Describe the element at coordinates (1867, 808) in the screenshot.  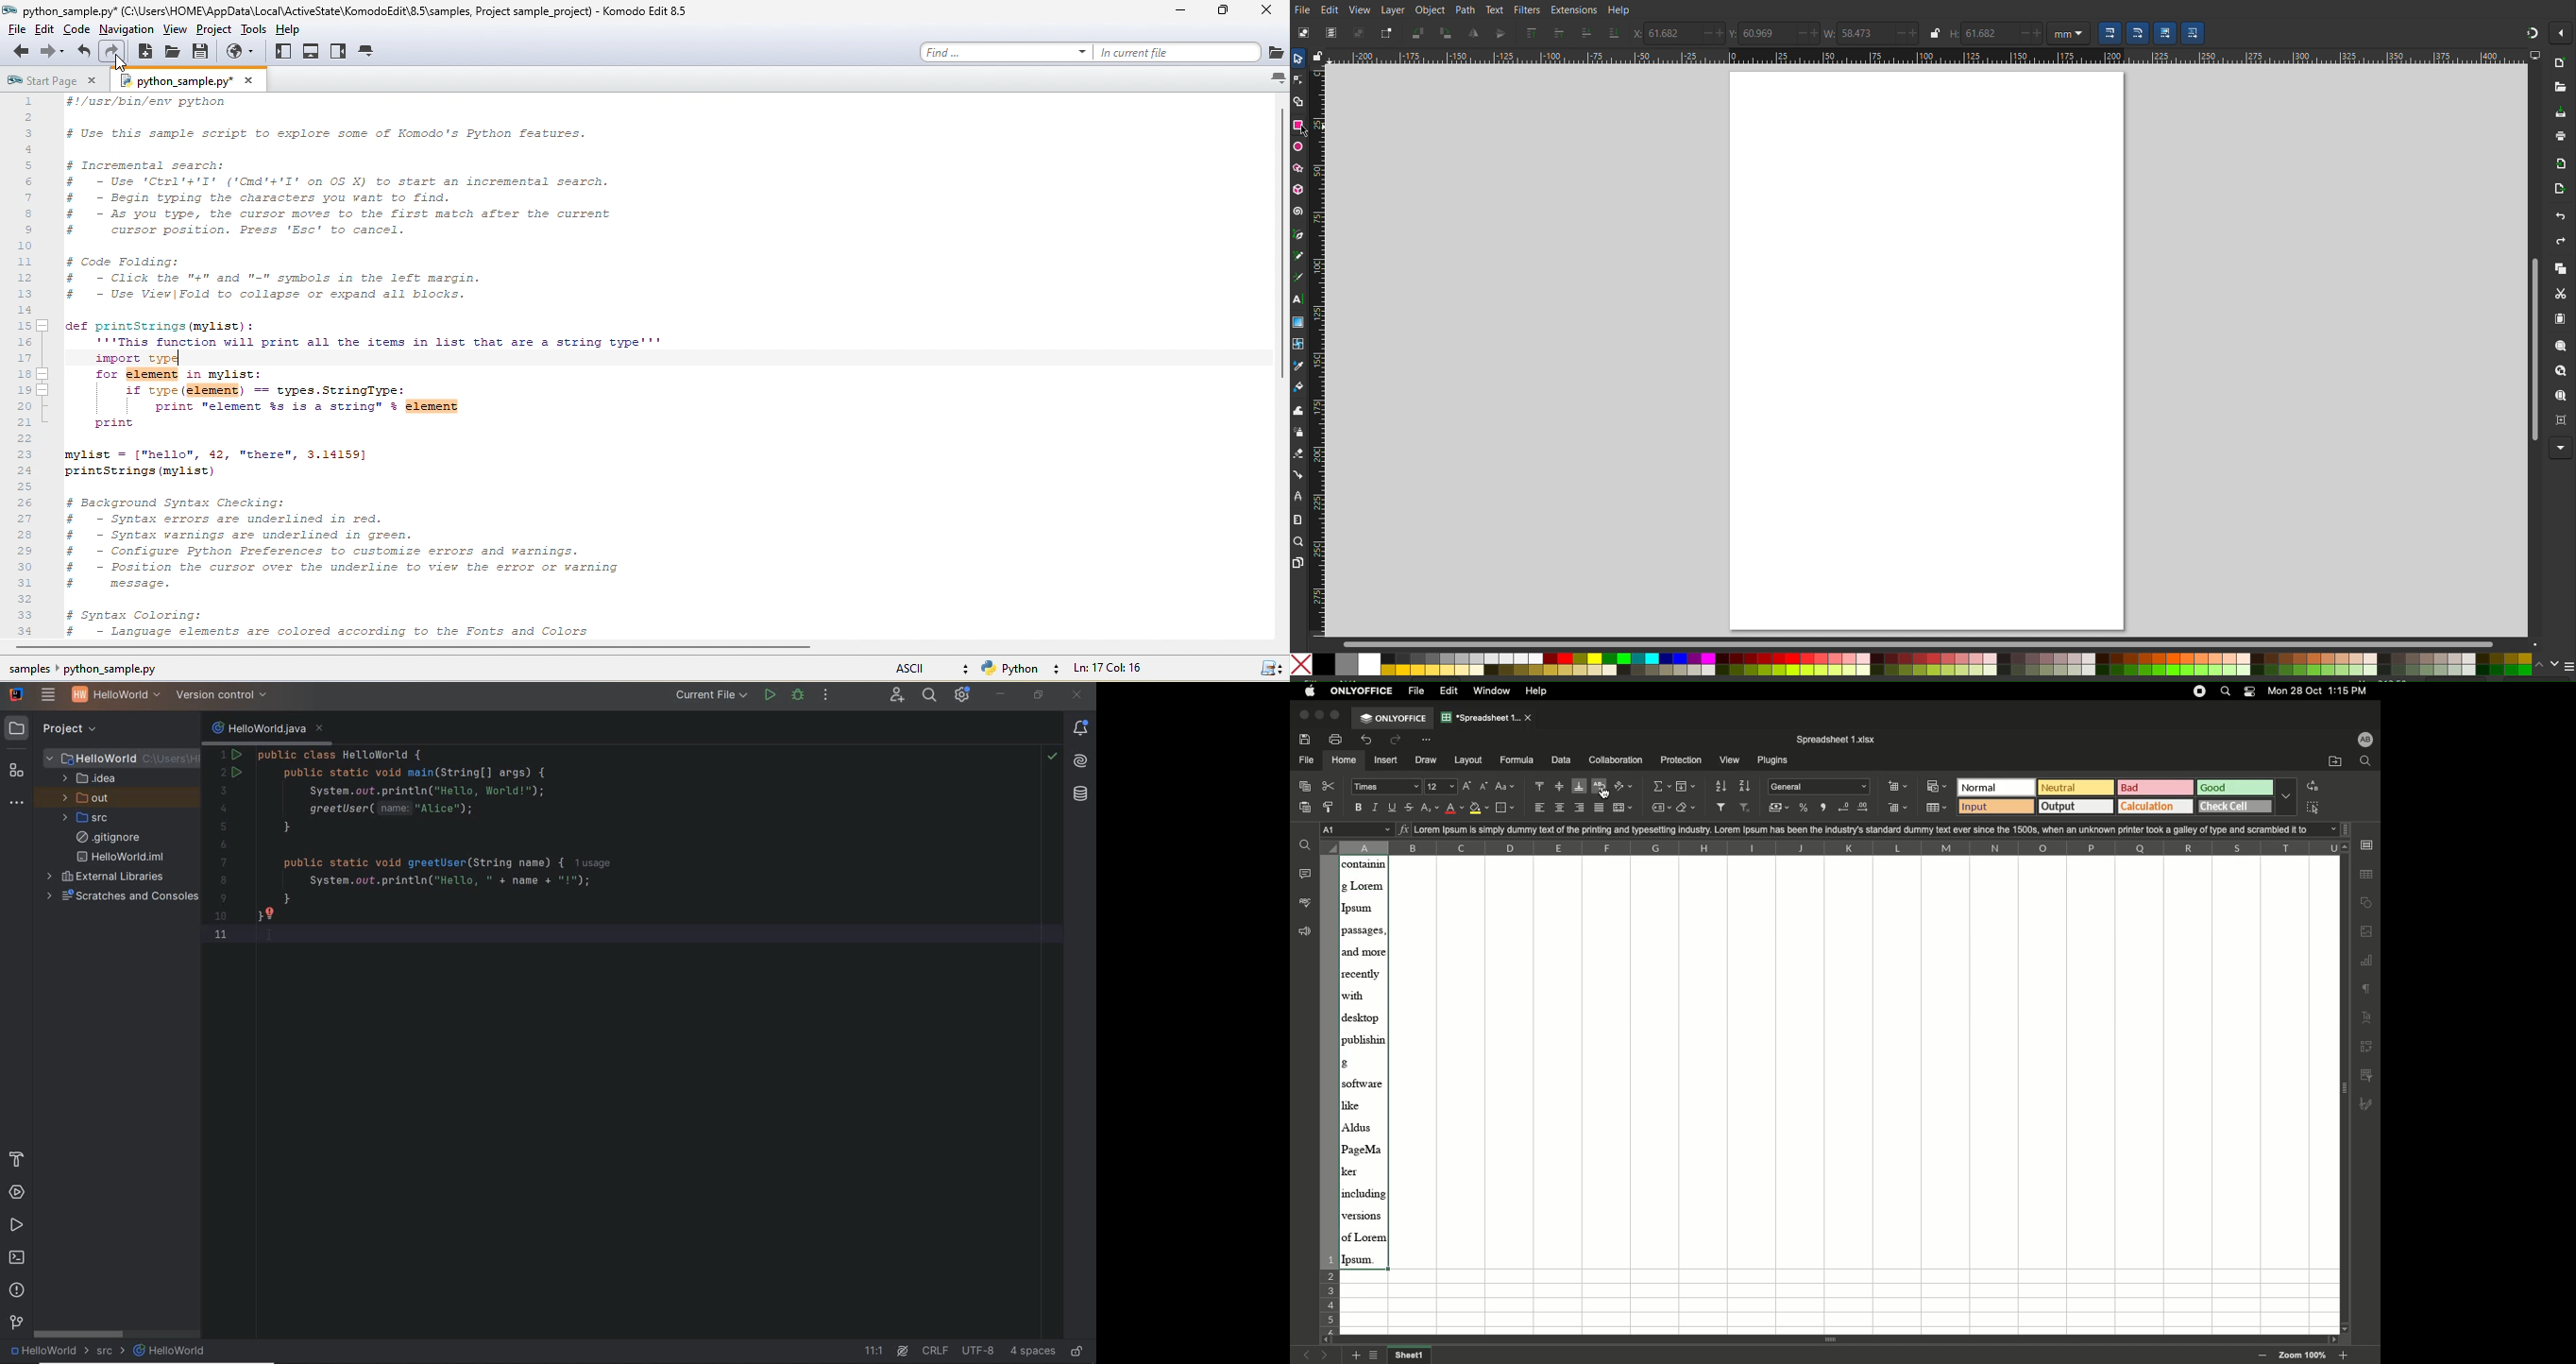
I see `Increase decimal ` at that location.